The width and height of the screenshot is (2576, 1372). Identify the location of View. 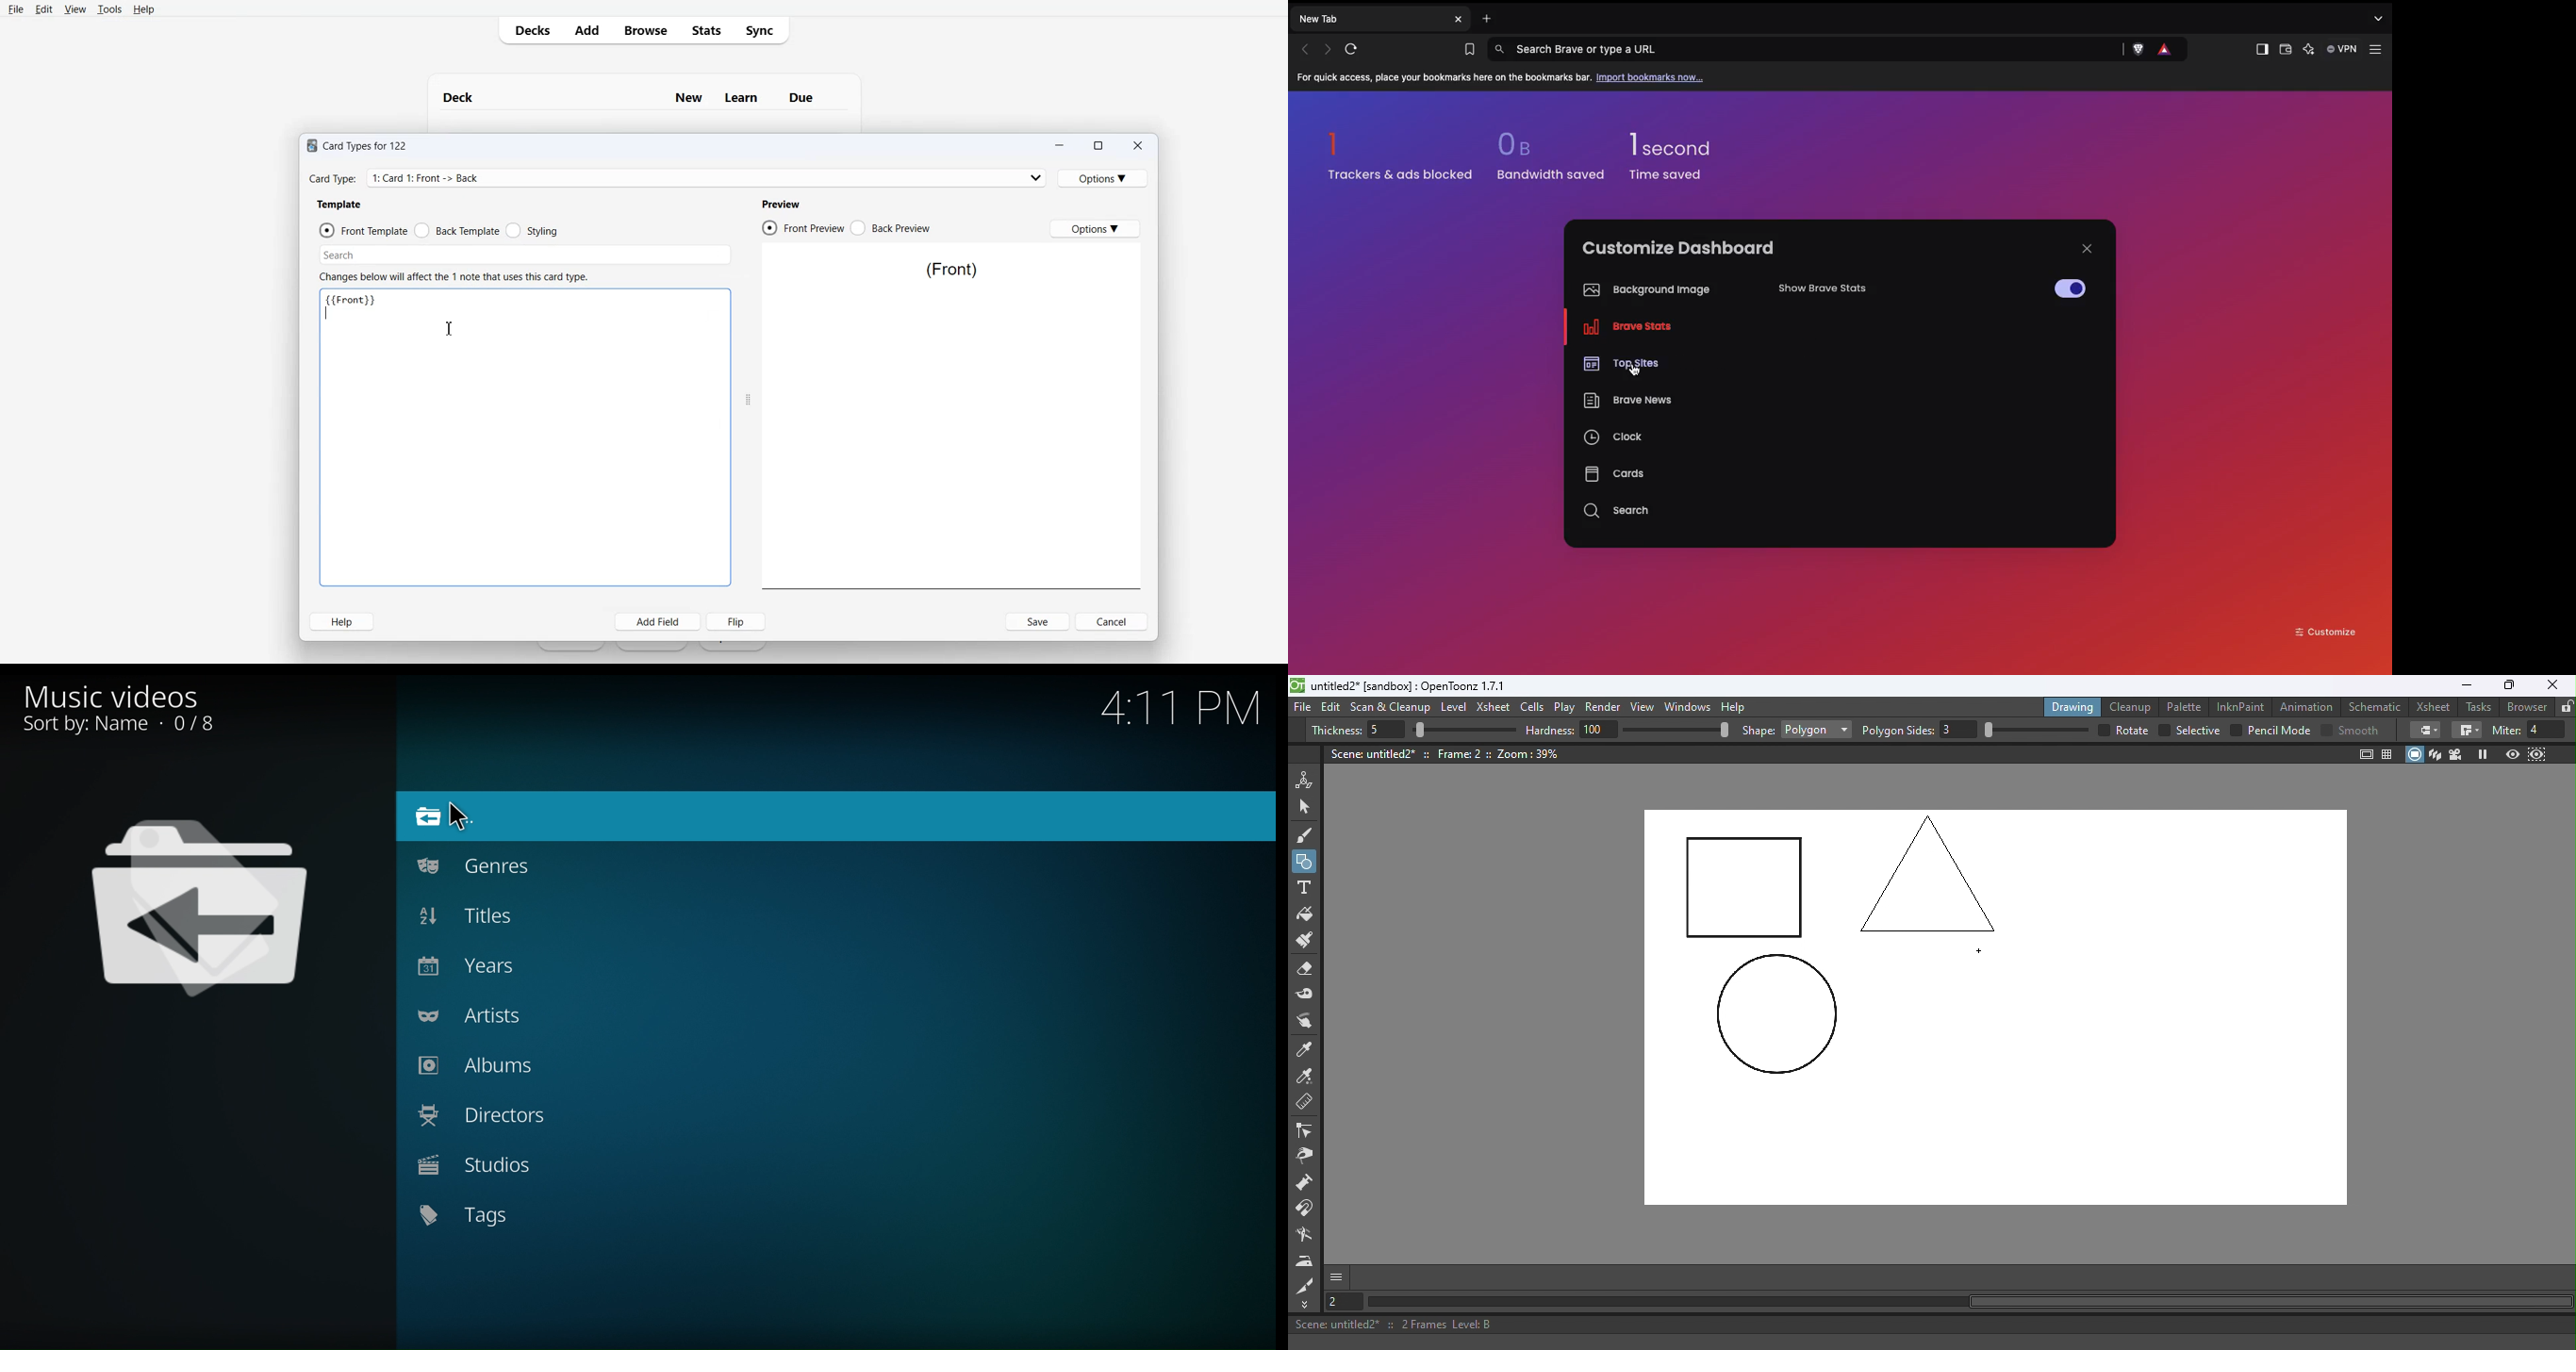
(75, 9).